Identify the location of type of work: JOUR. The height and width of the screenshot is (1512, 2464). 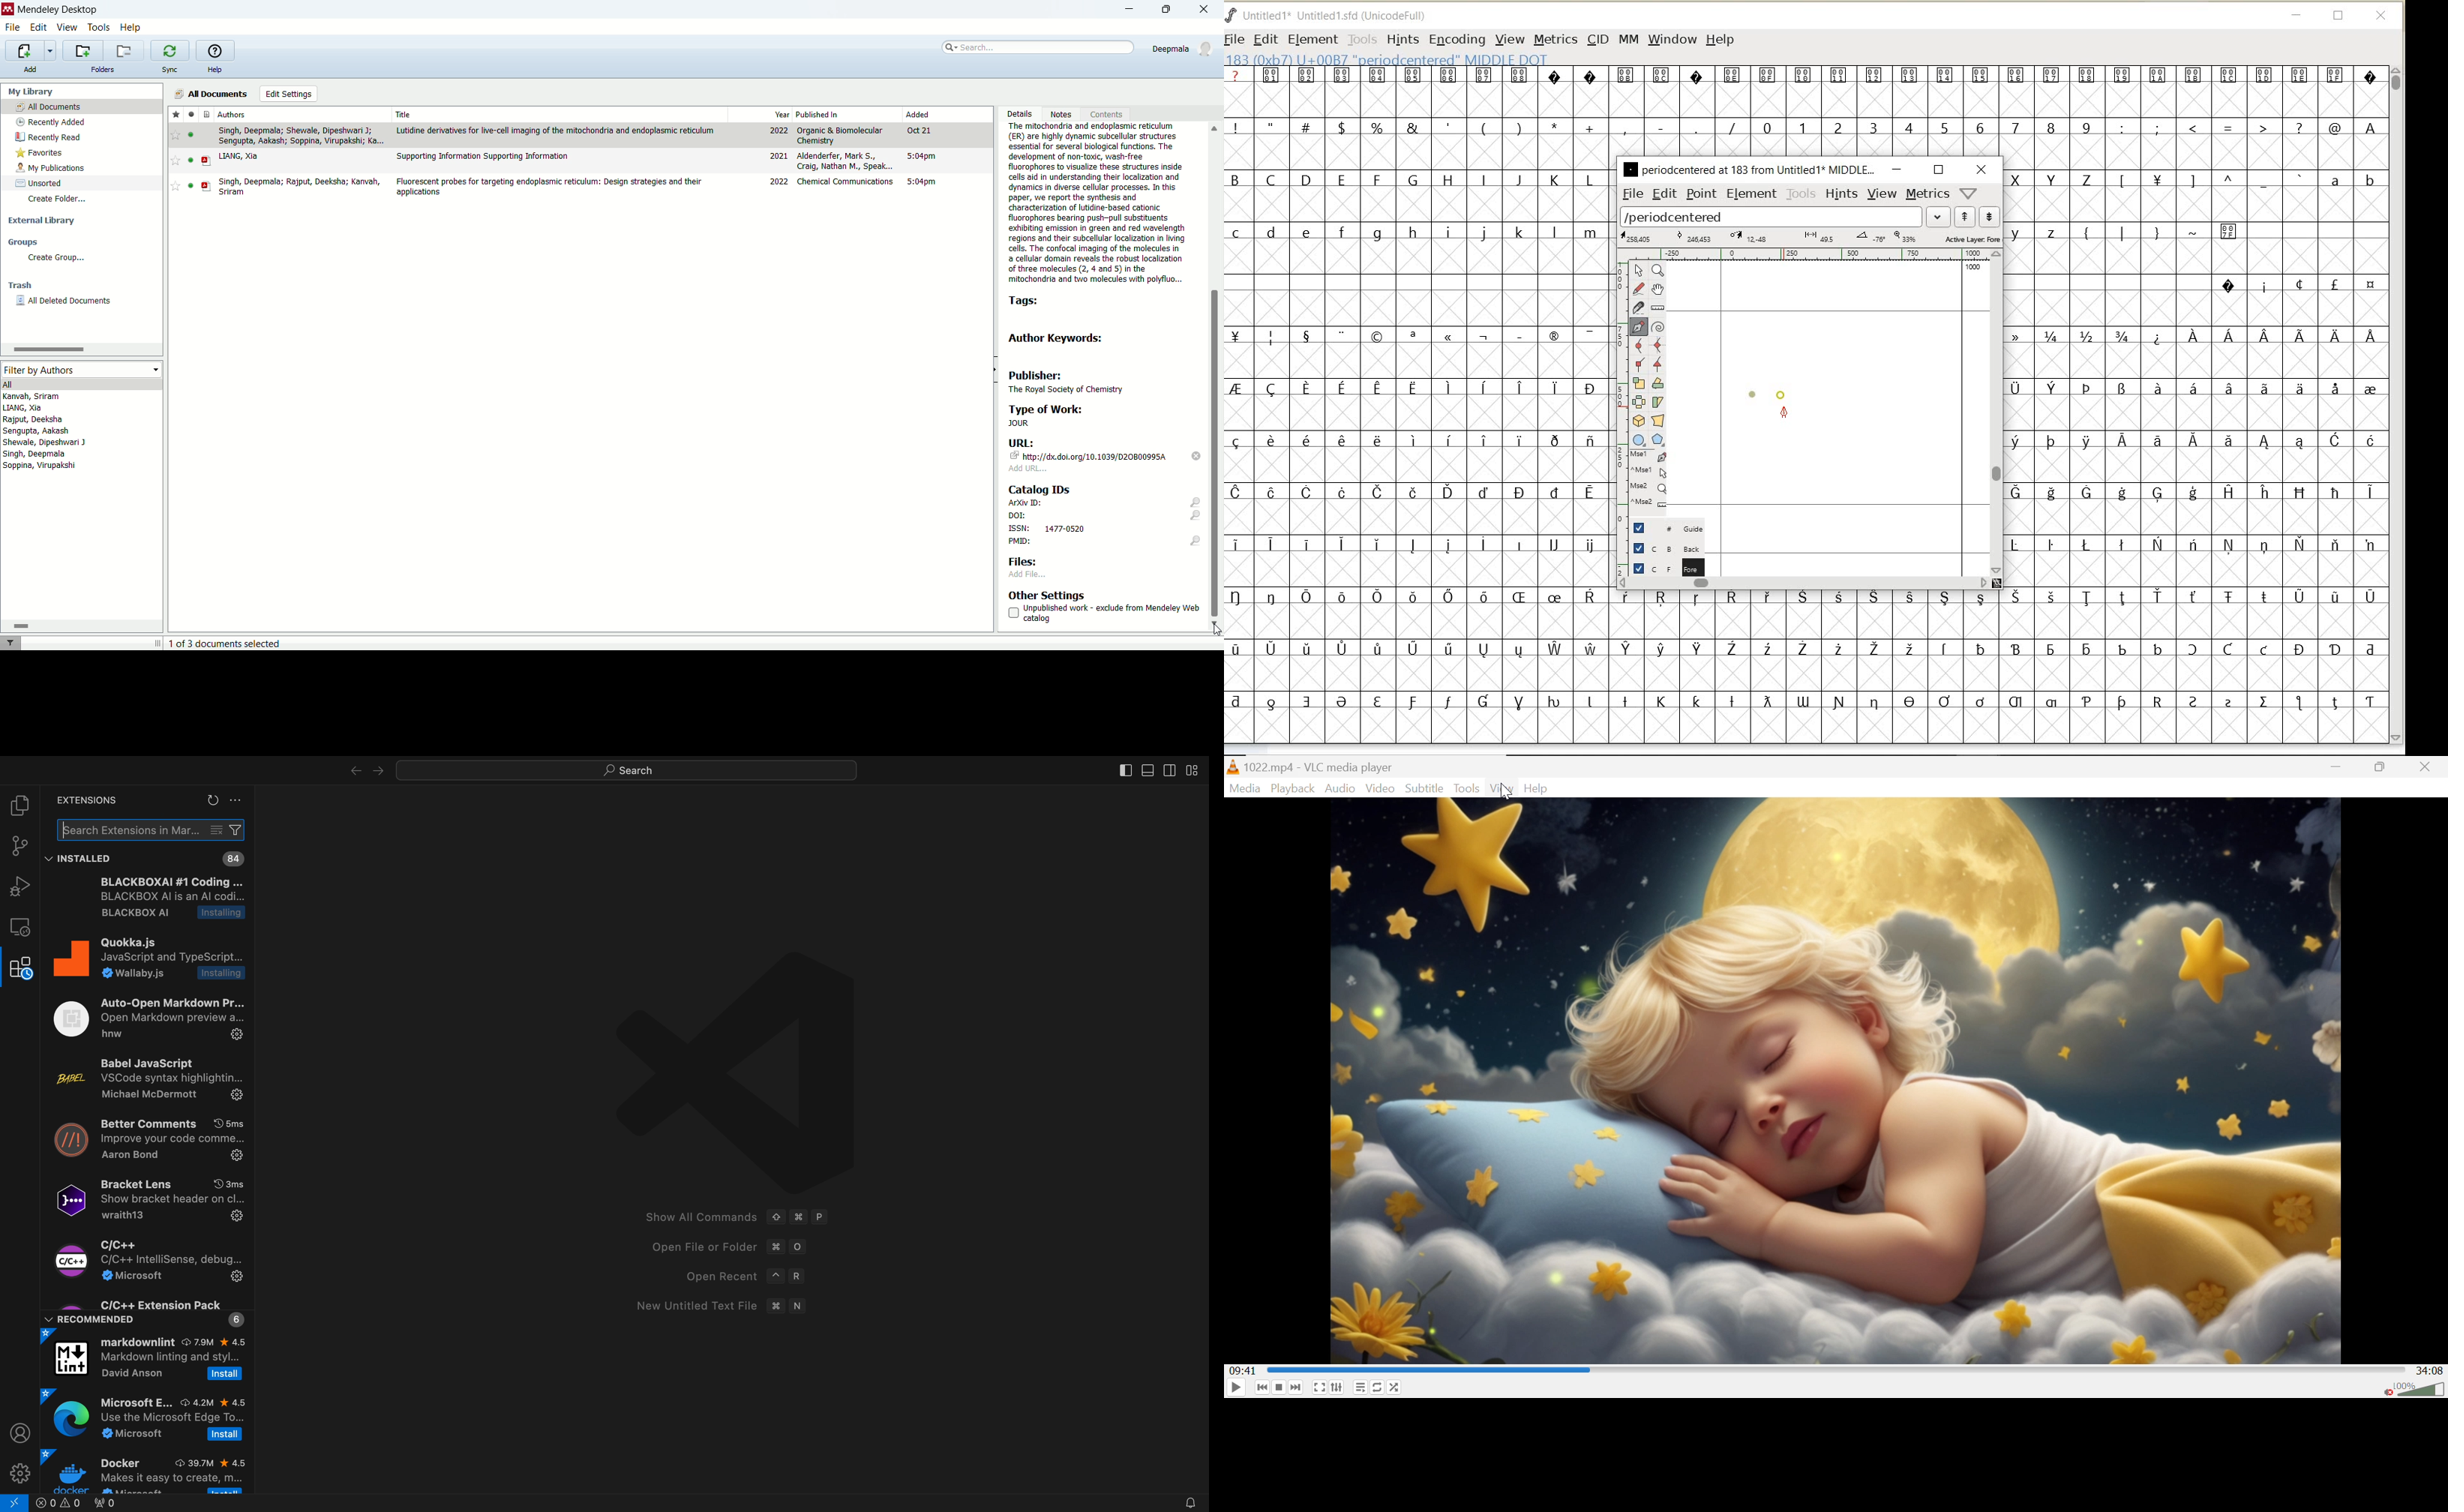
(1088, 416).